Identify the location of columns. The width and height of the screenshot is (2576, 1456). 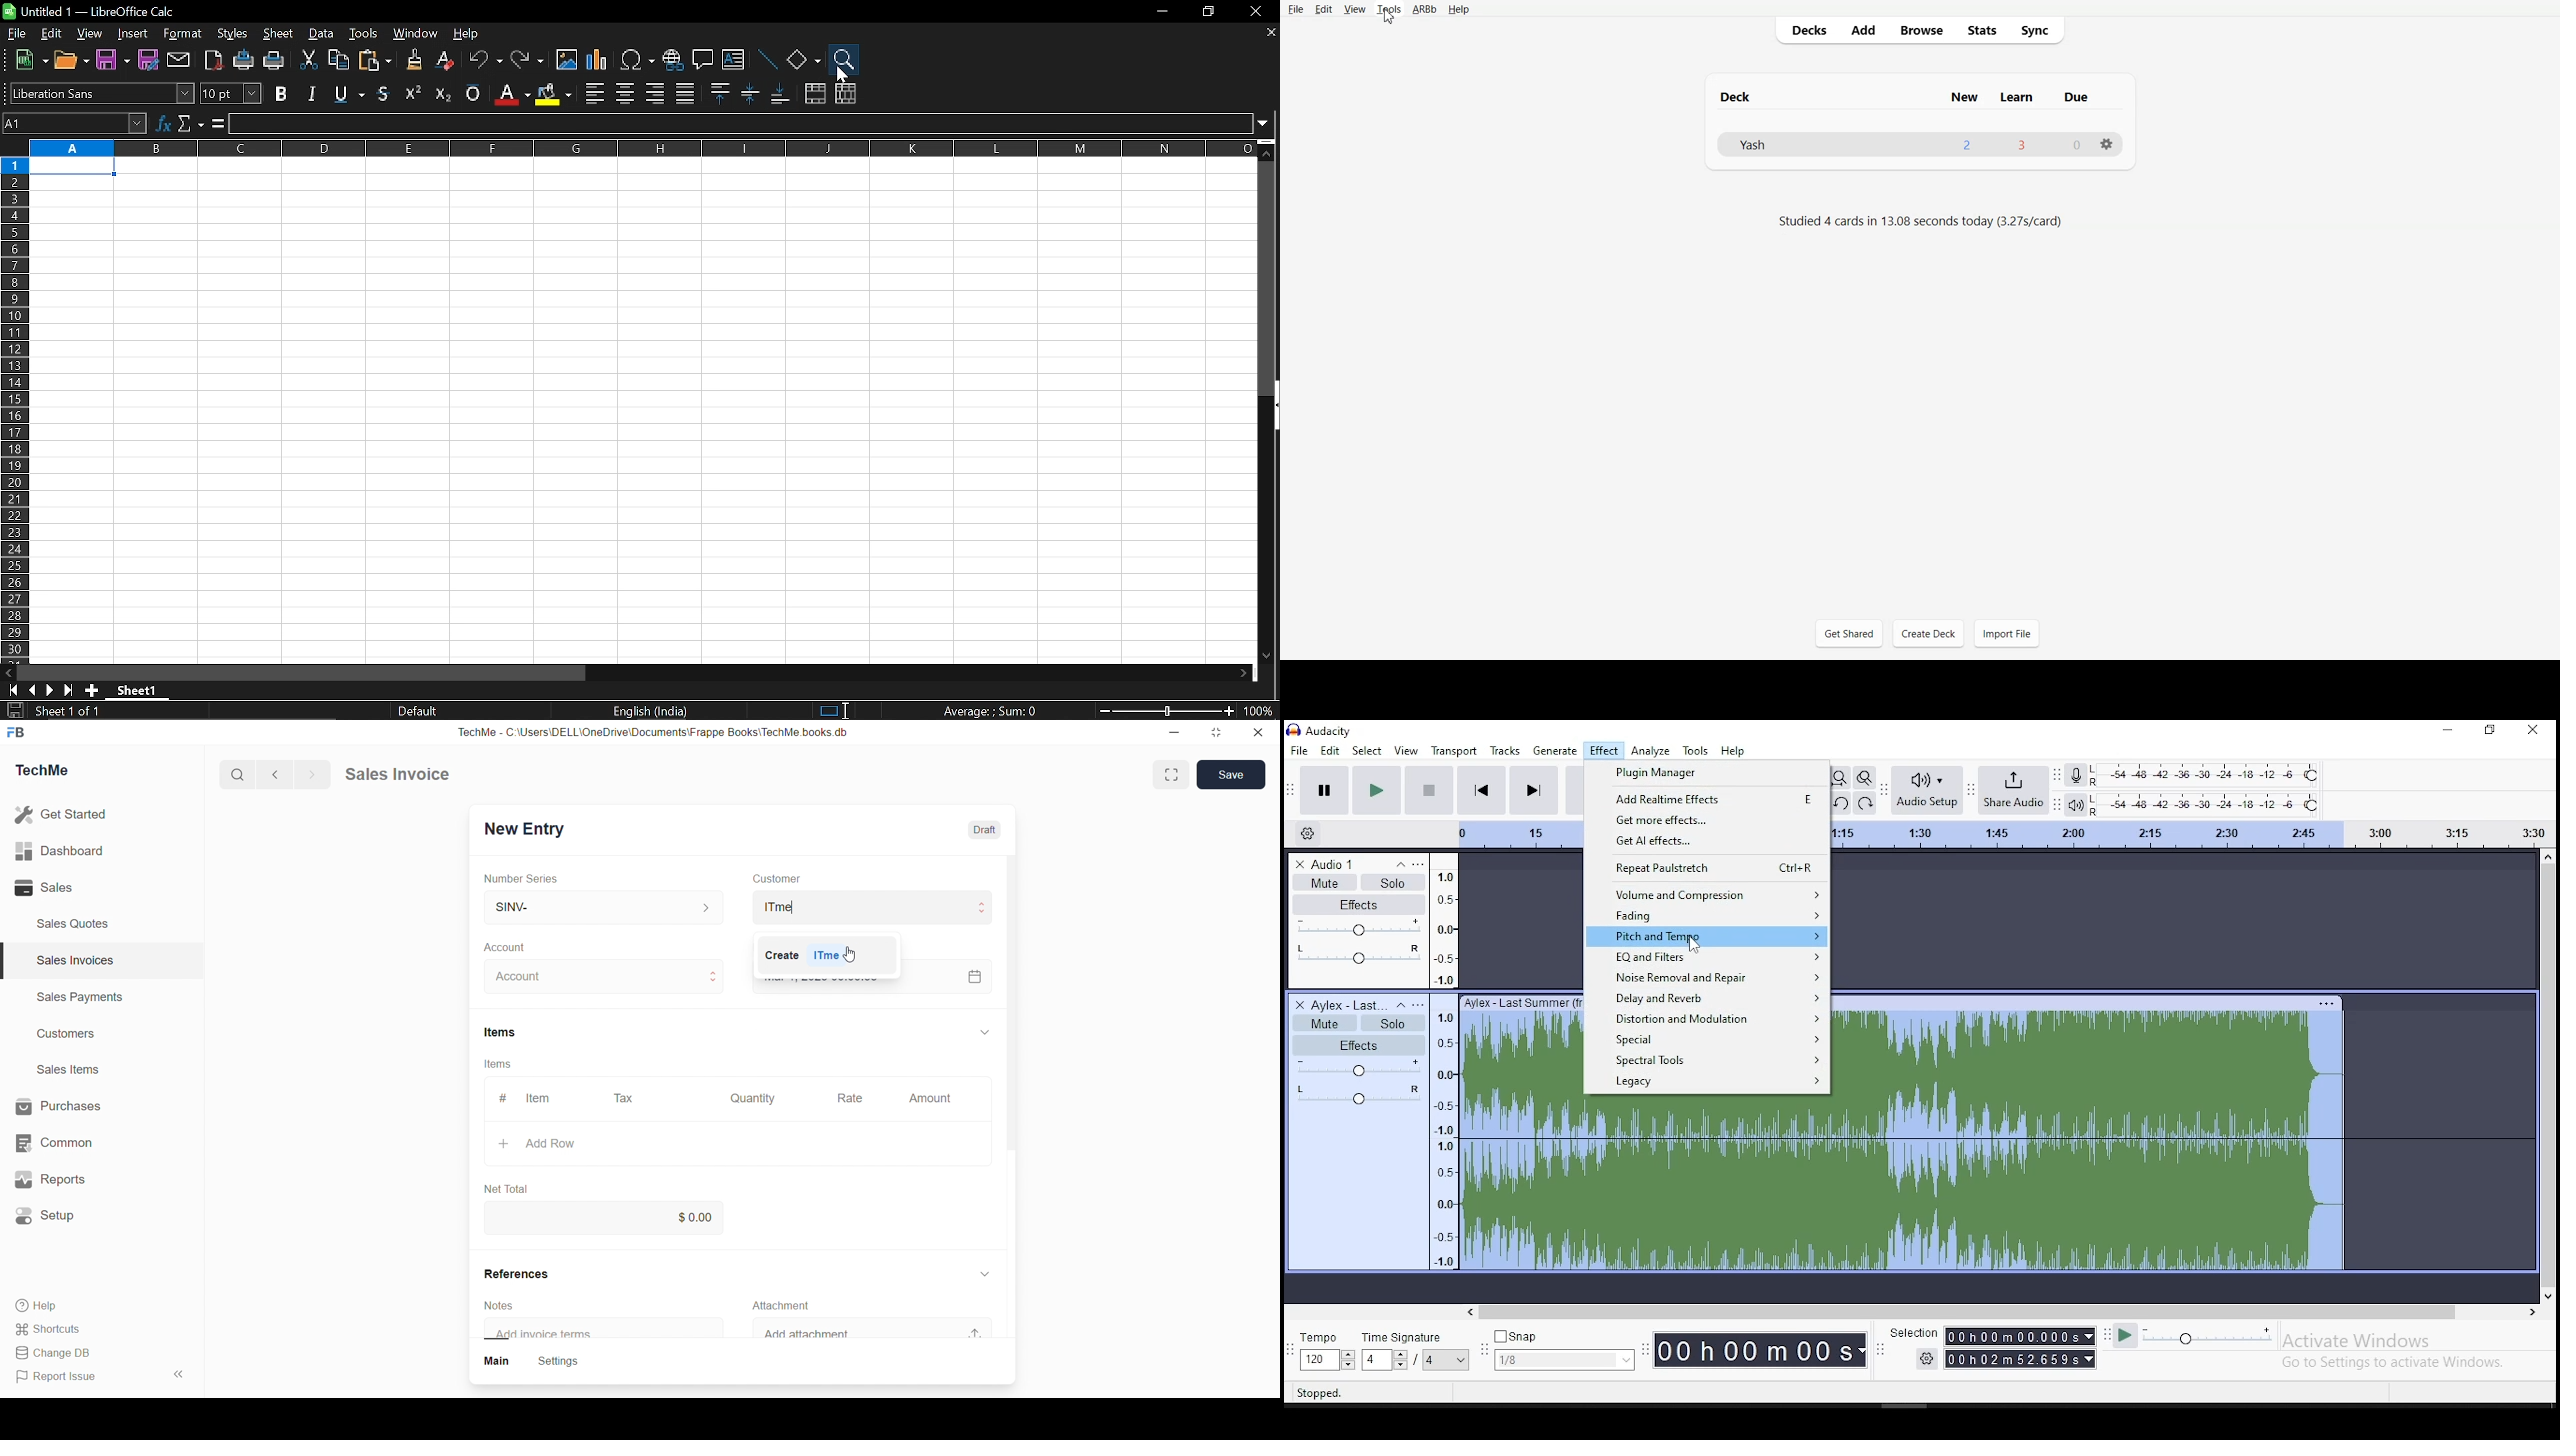
(639, 147).